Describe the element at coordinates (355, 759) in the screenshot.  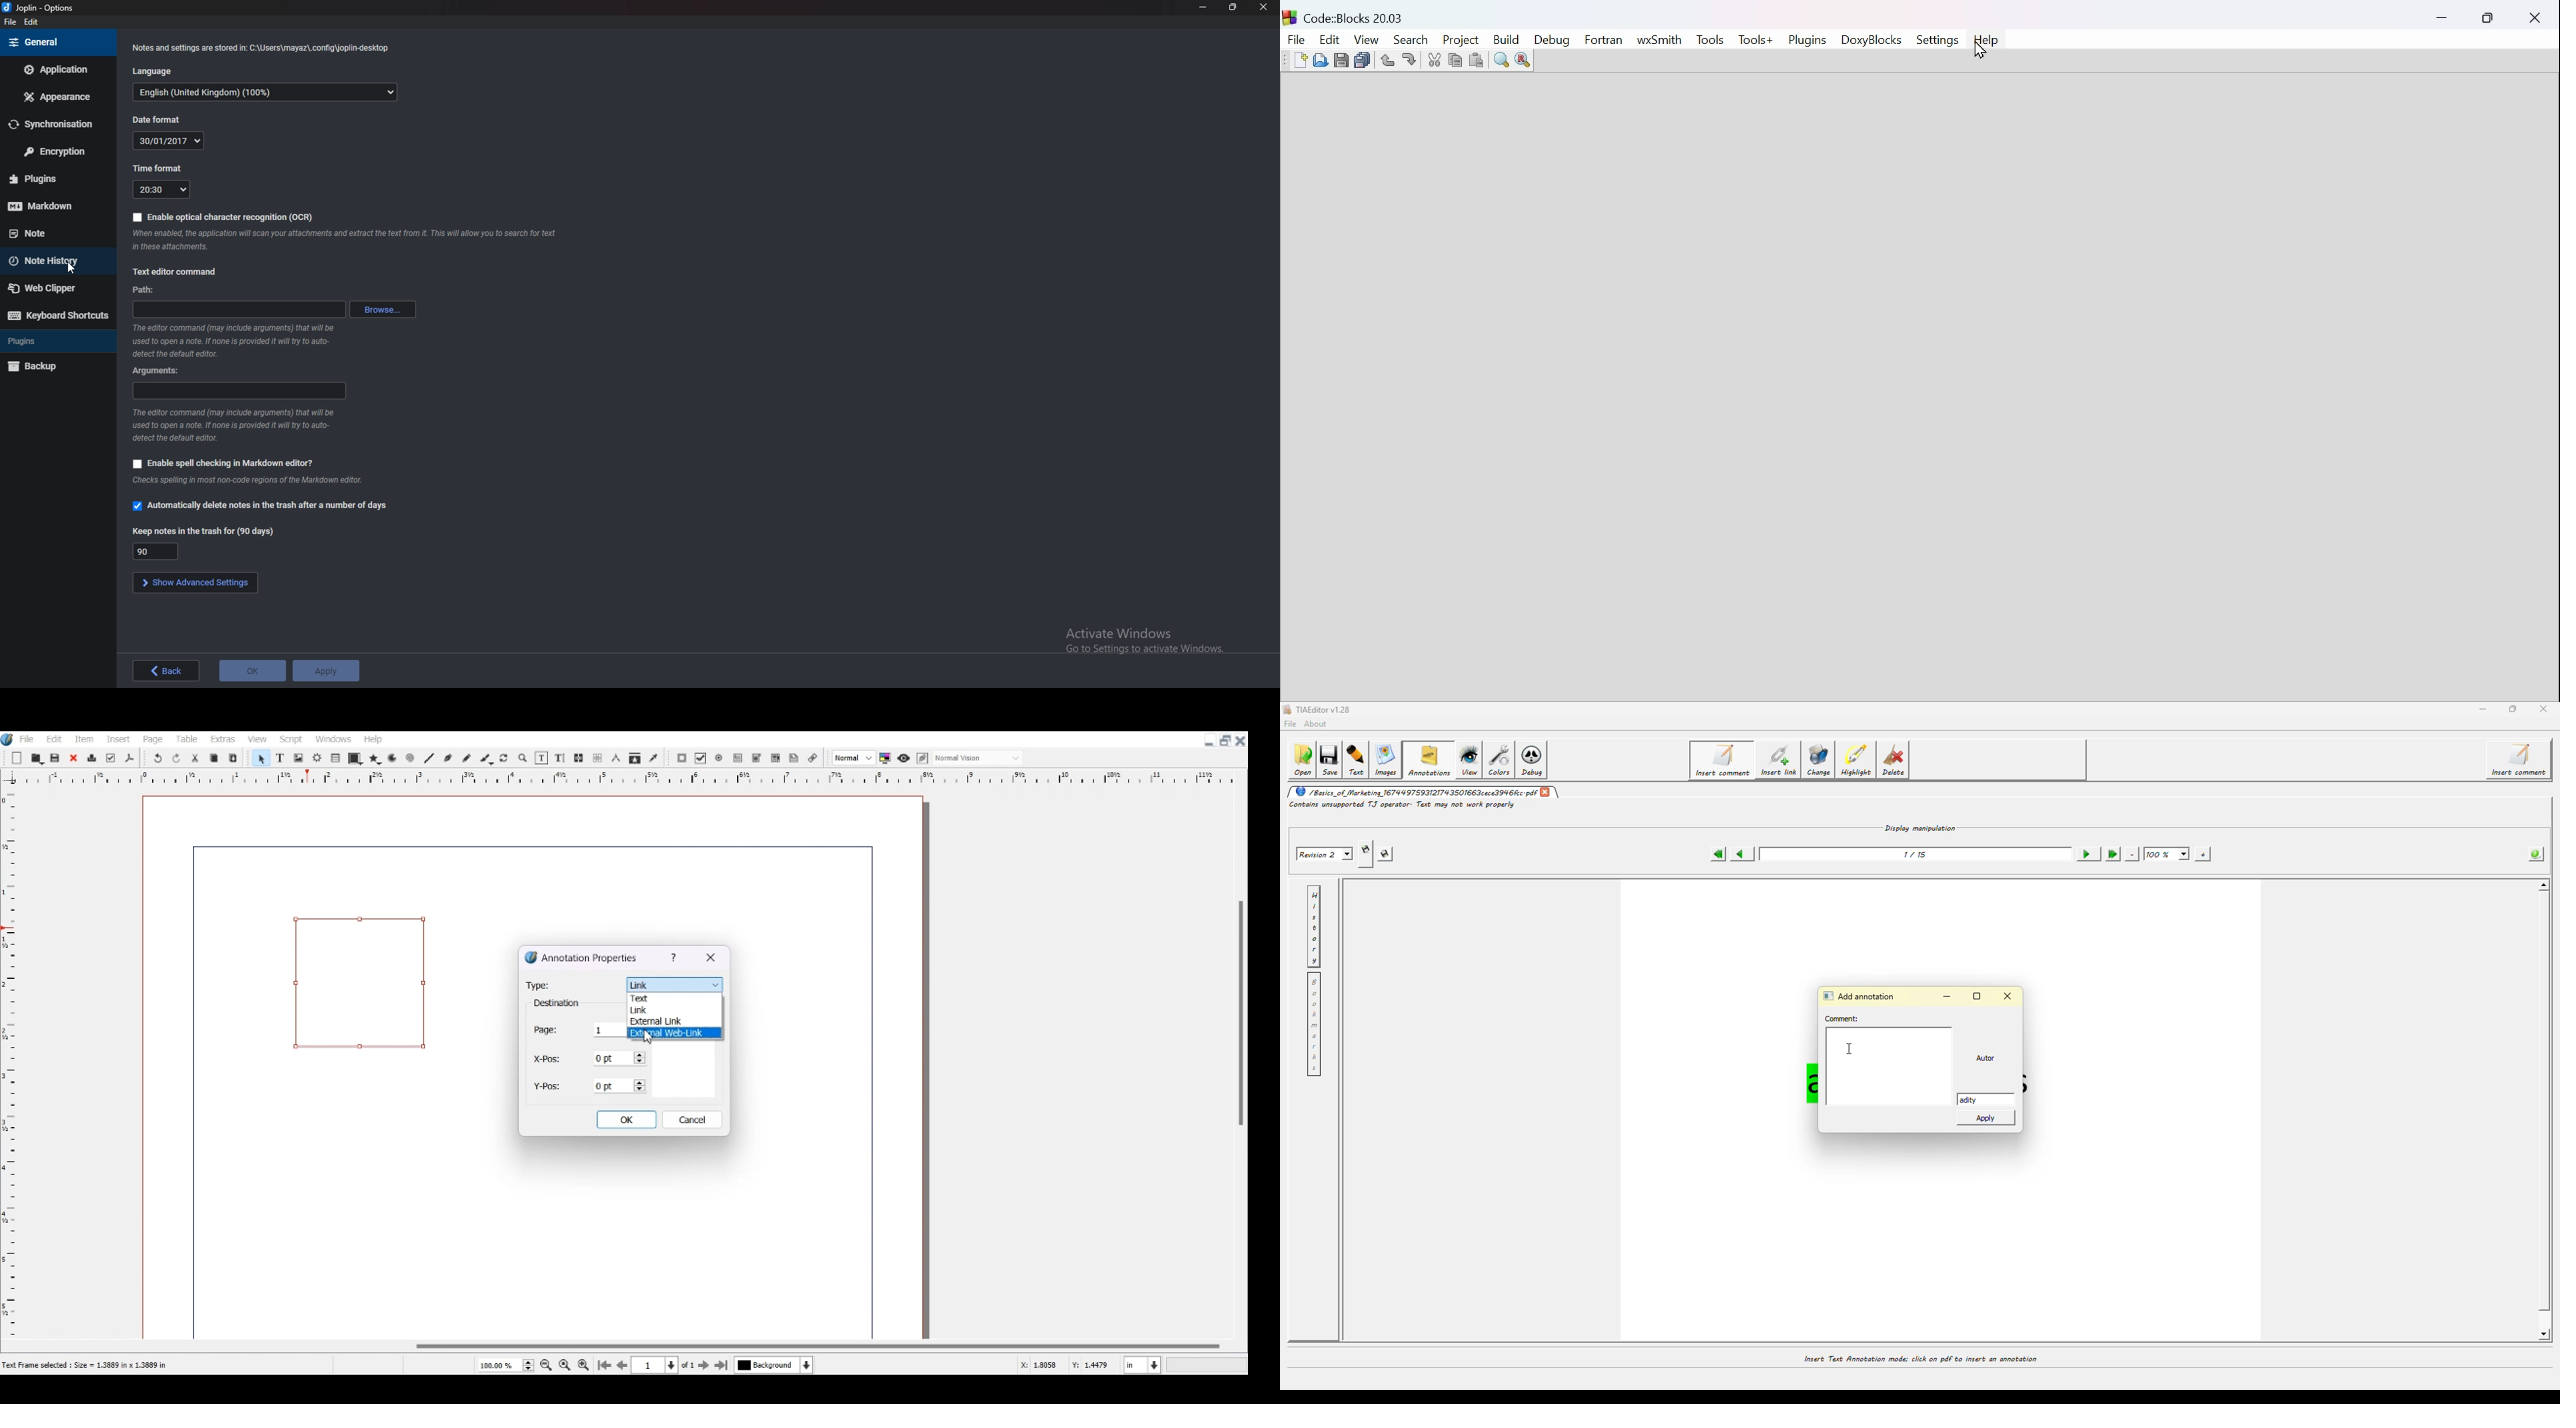
I see `Shape` at that location.